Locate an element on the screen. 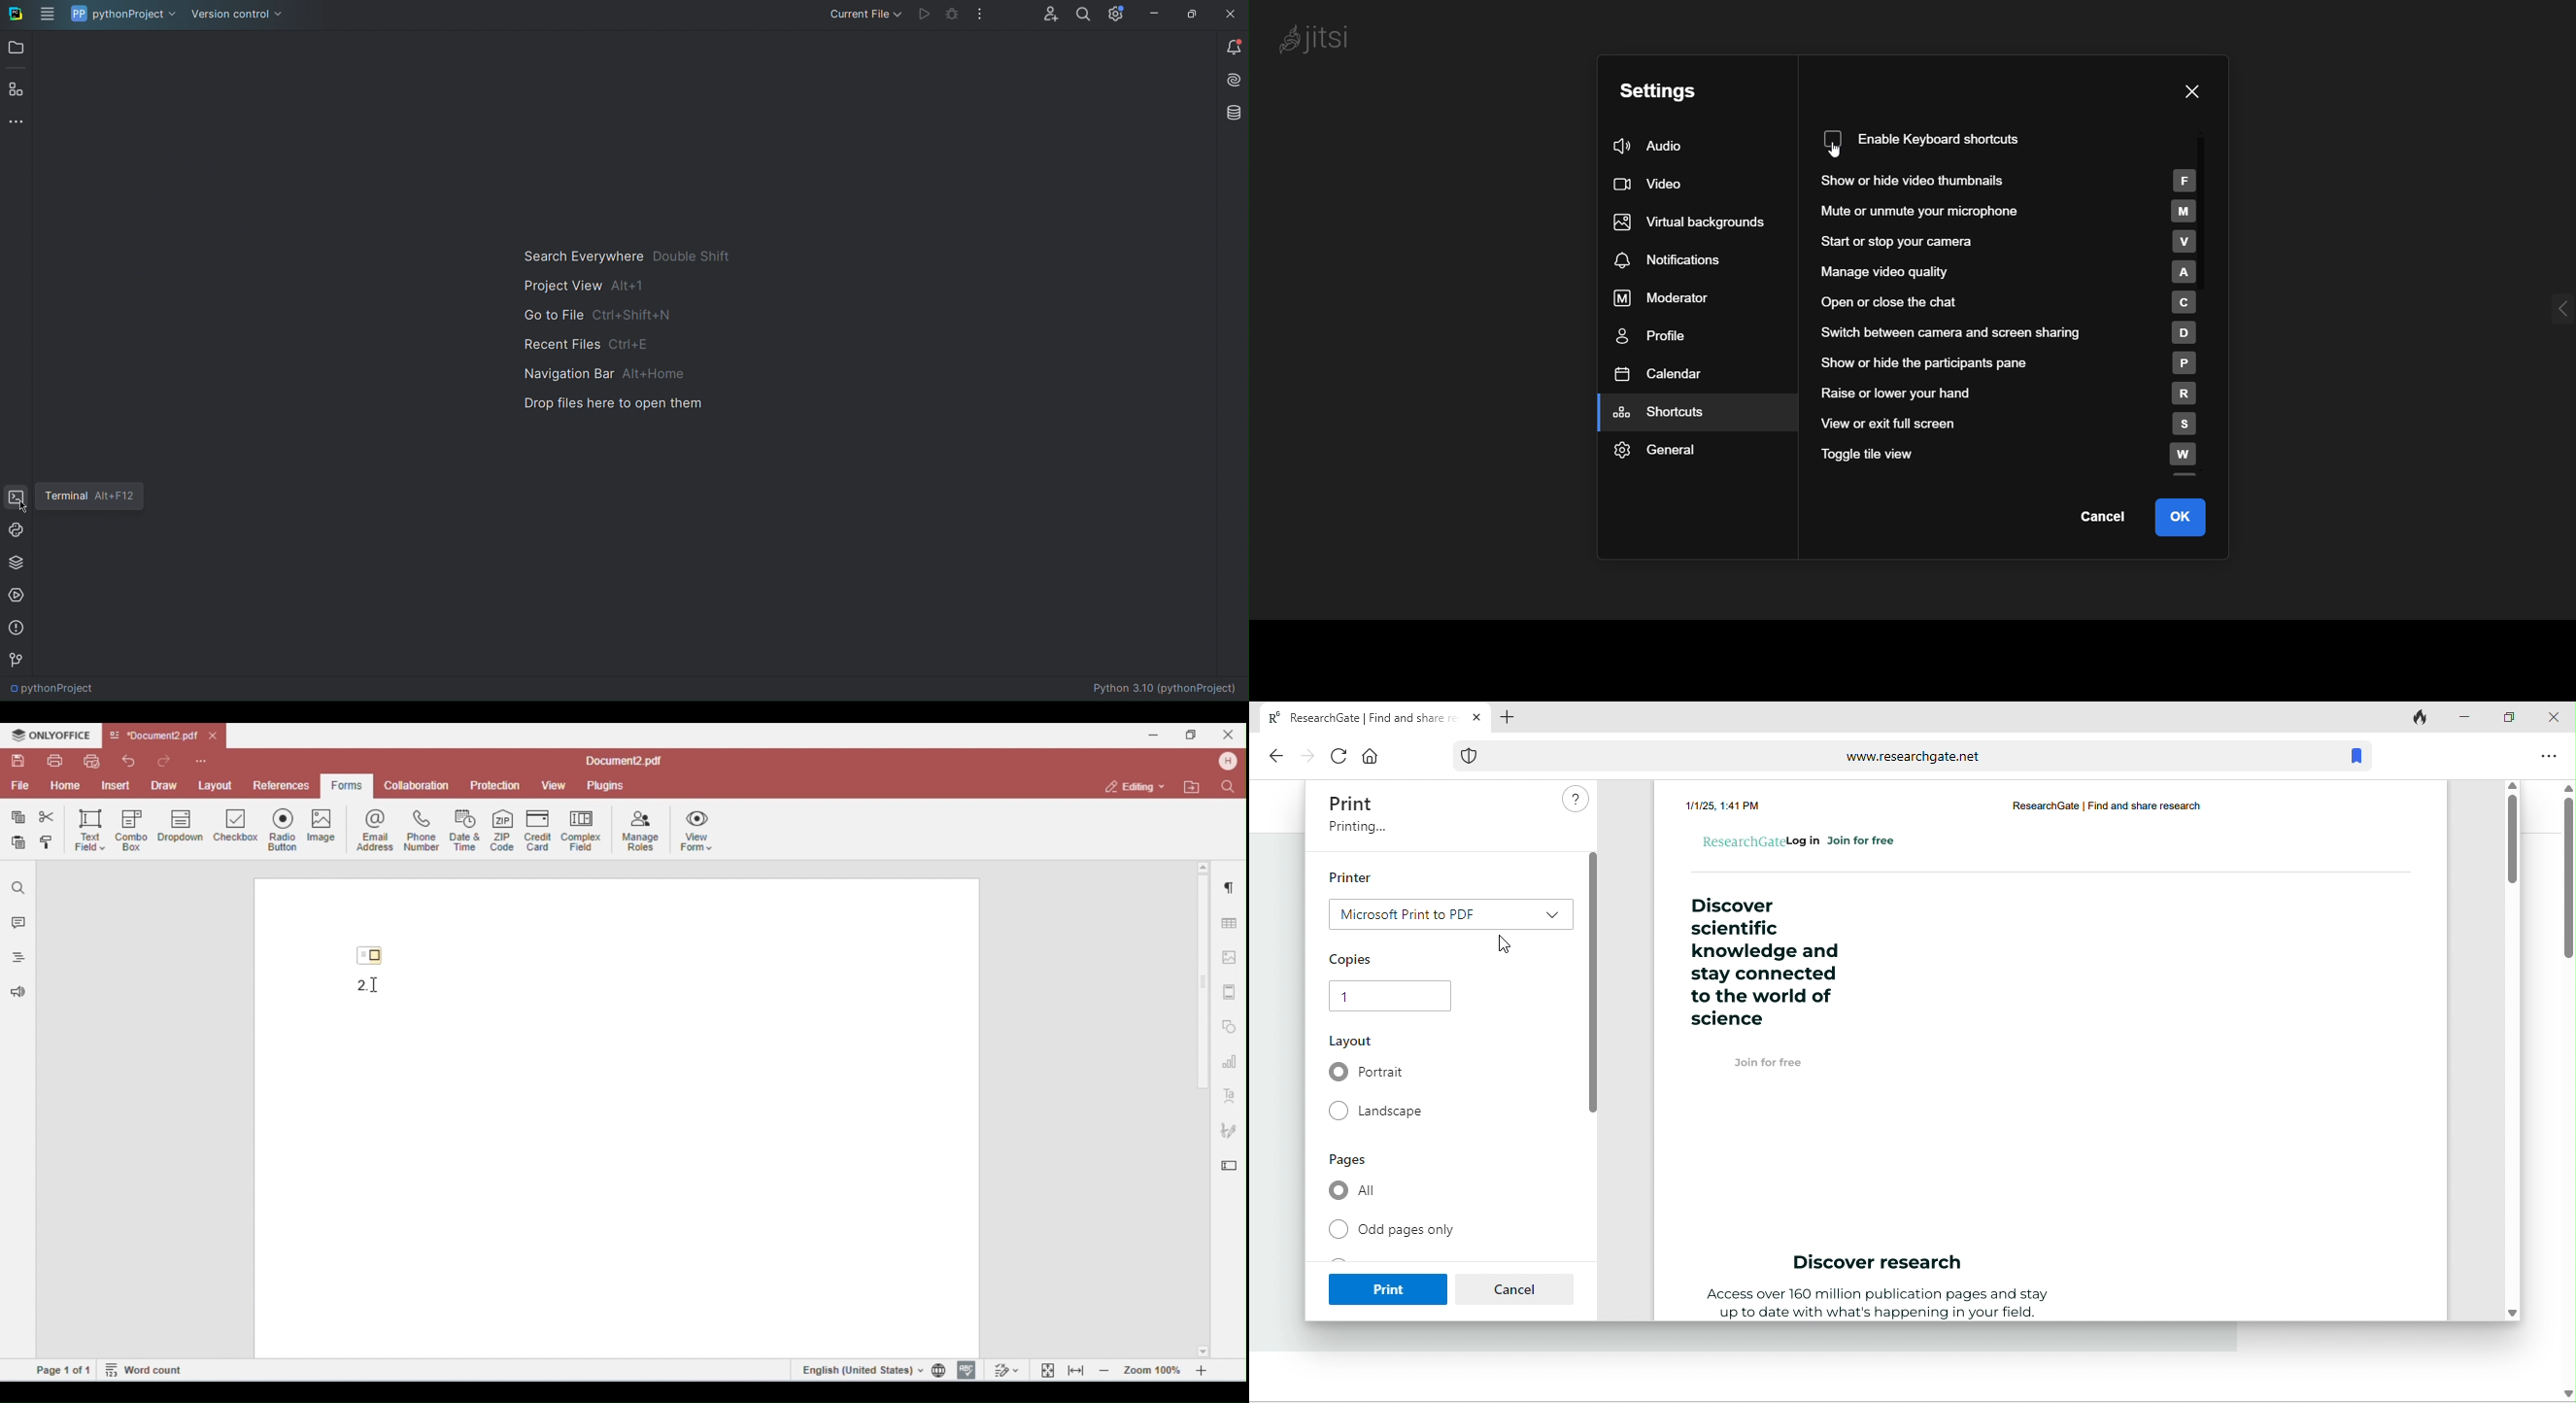 The width and height of the screenshot is (2576, 1428). layout is located at coordinates (1355, 1042).